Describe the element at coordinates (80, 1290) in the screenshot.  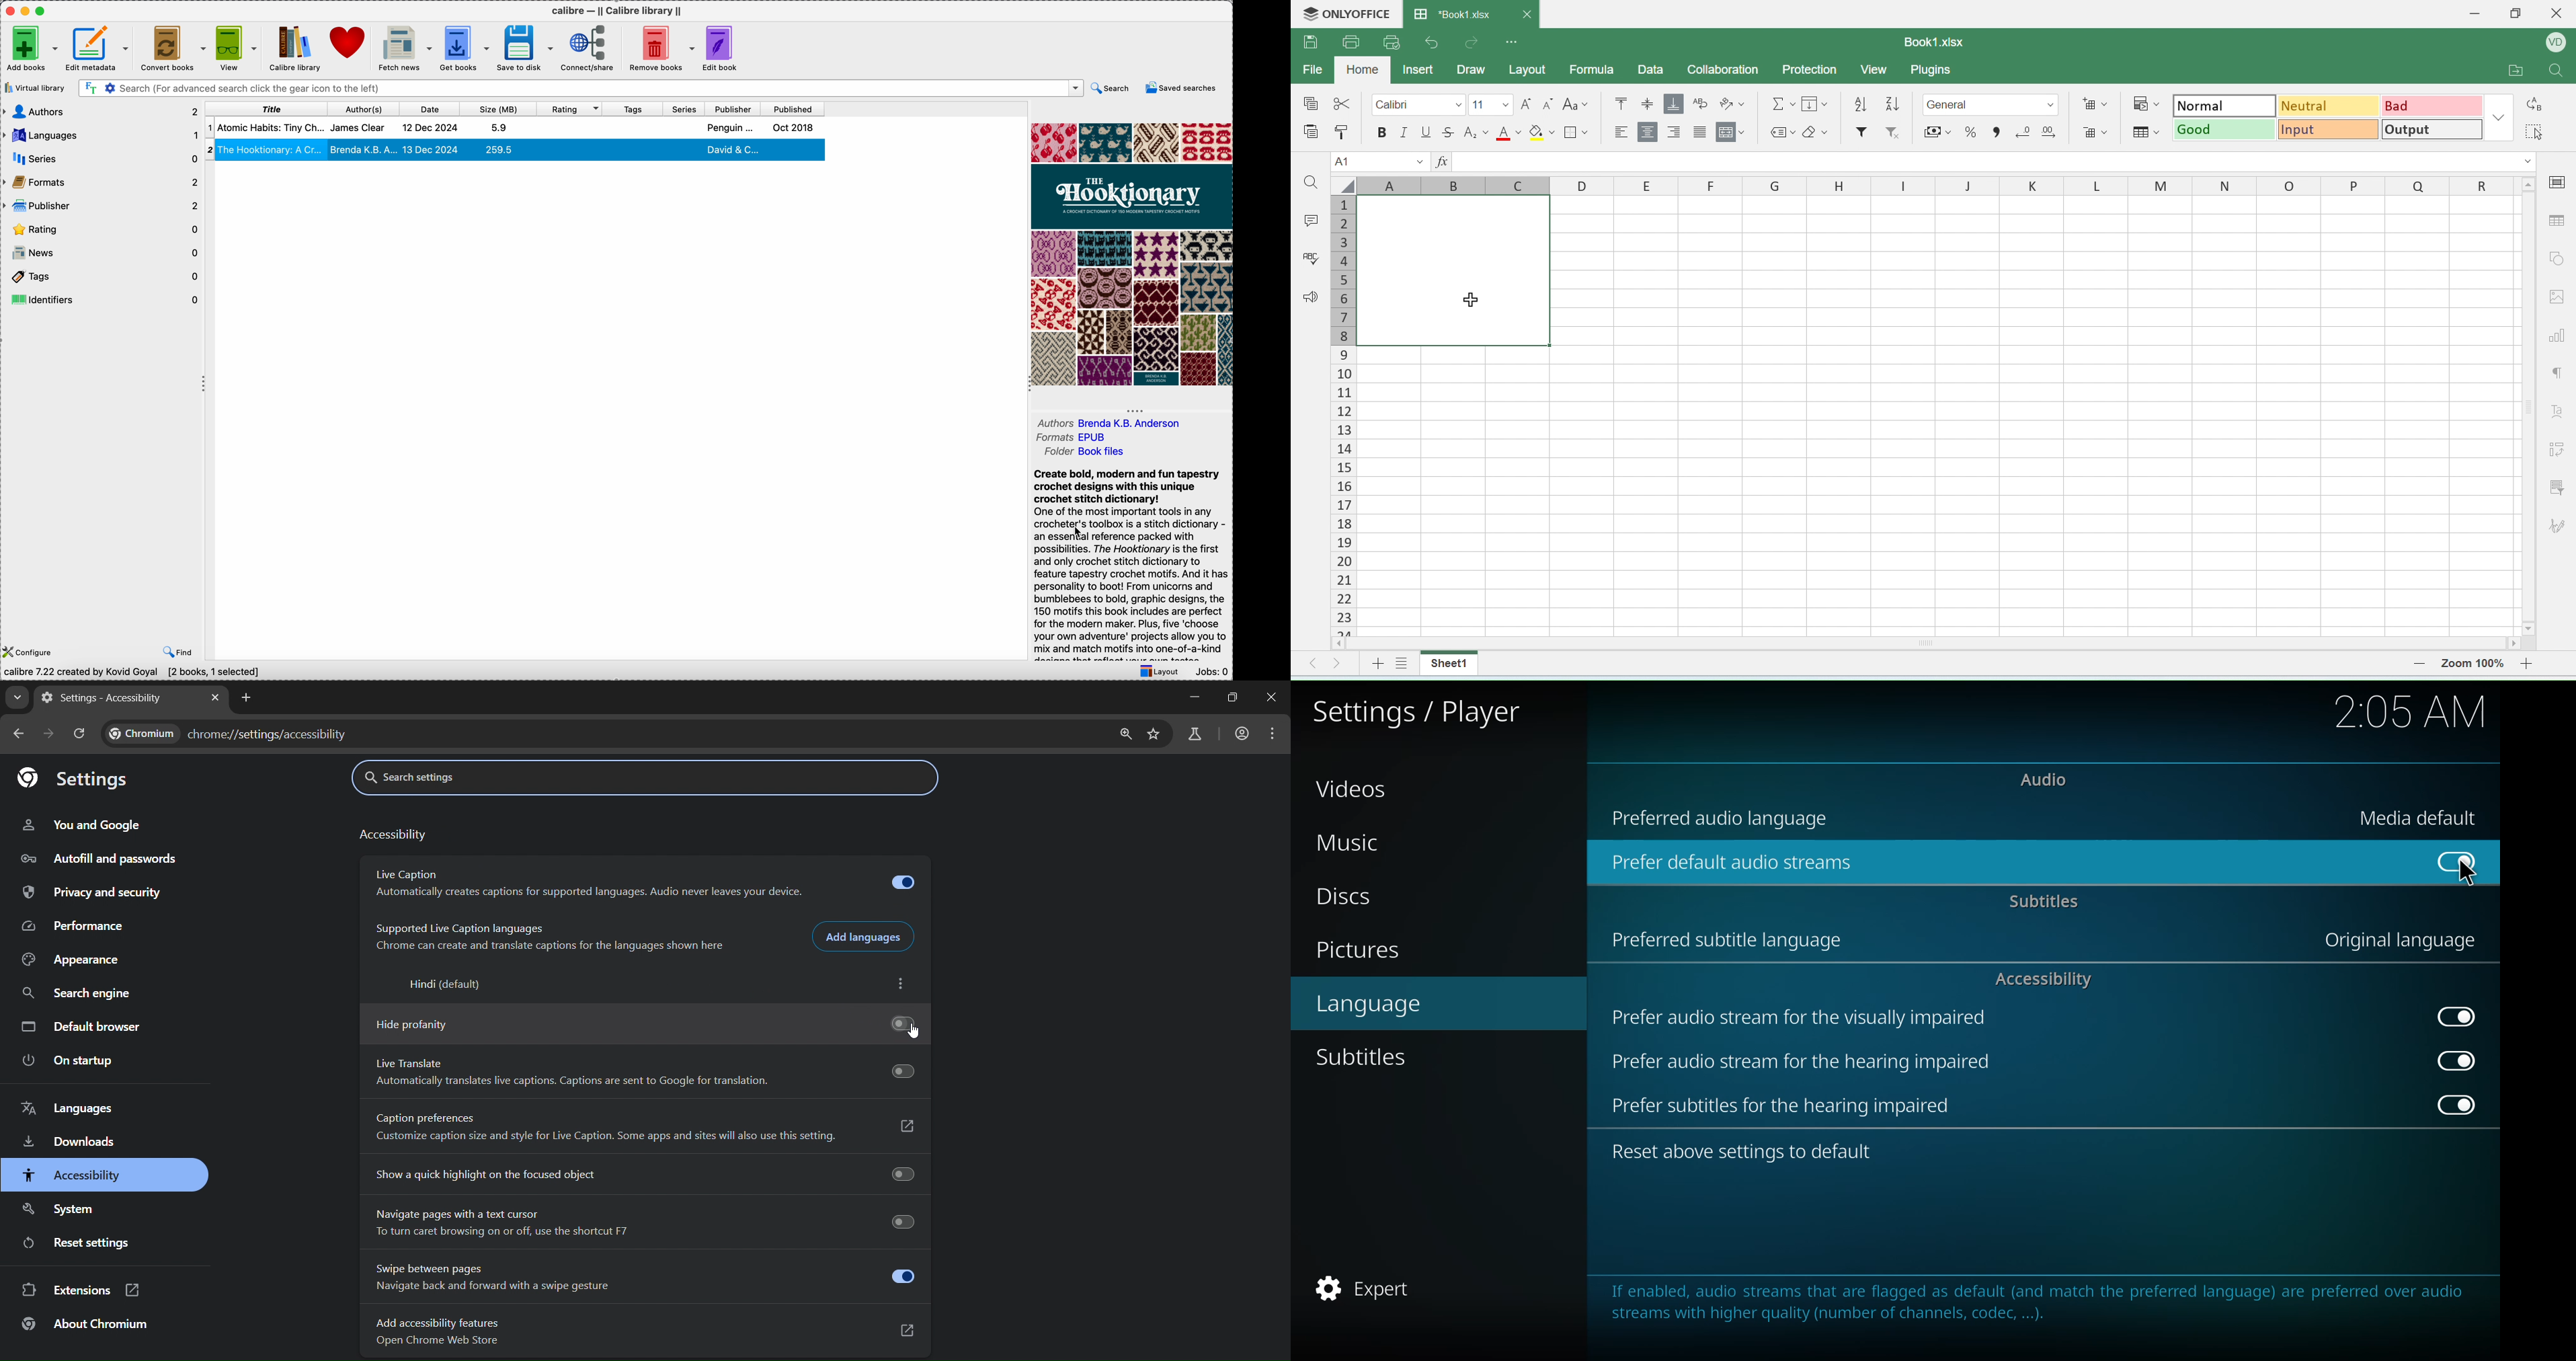
I see `extensions` at that location.